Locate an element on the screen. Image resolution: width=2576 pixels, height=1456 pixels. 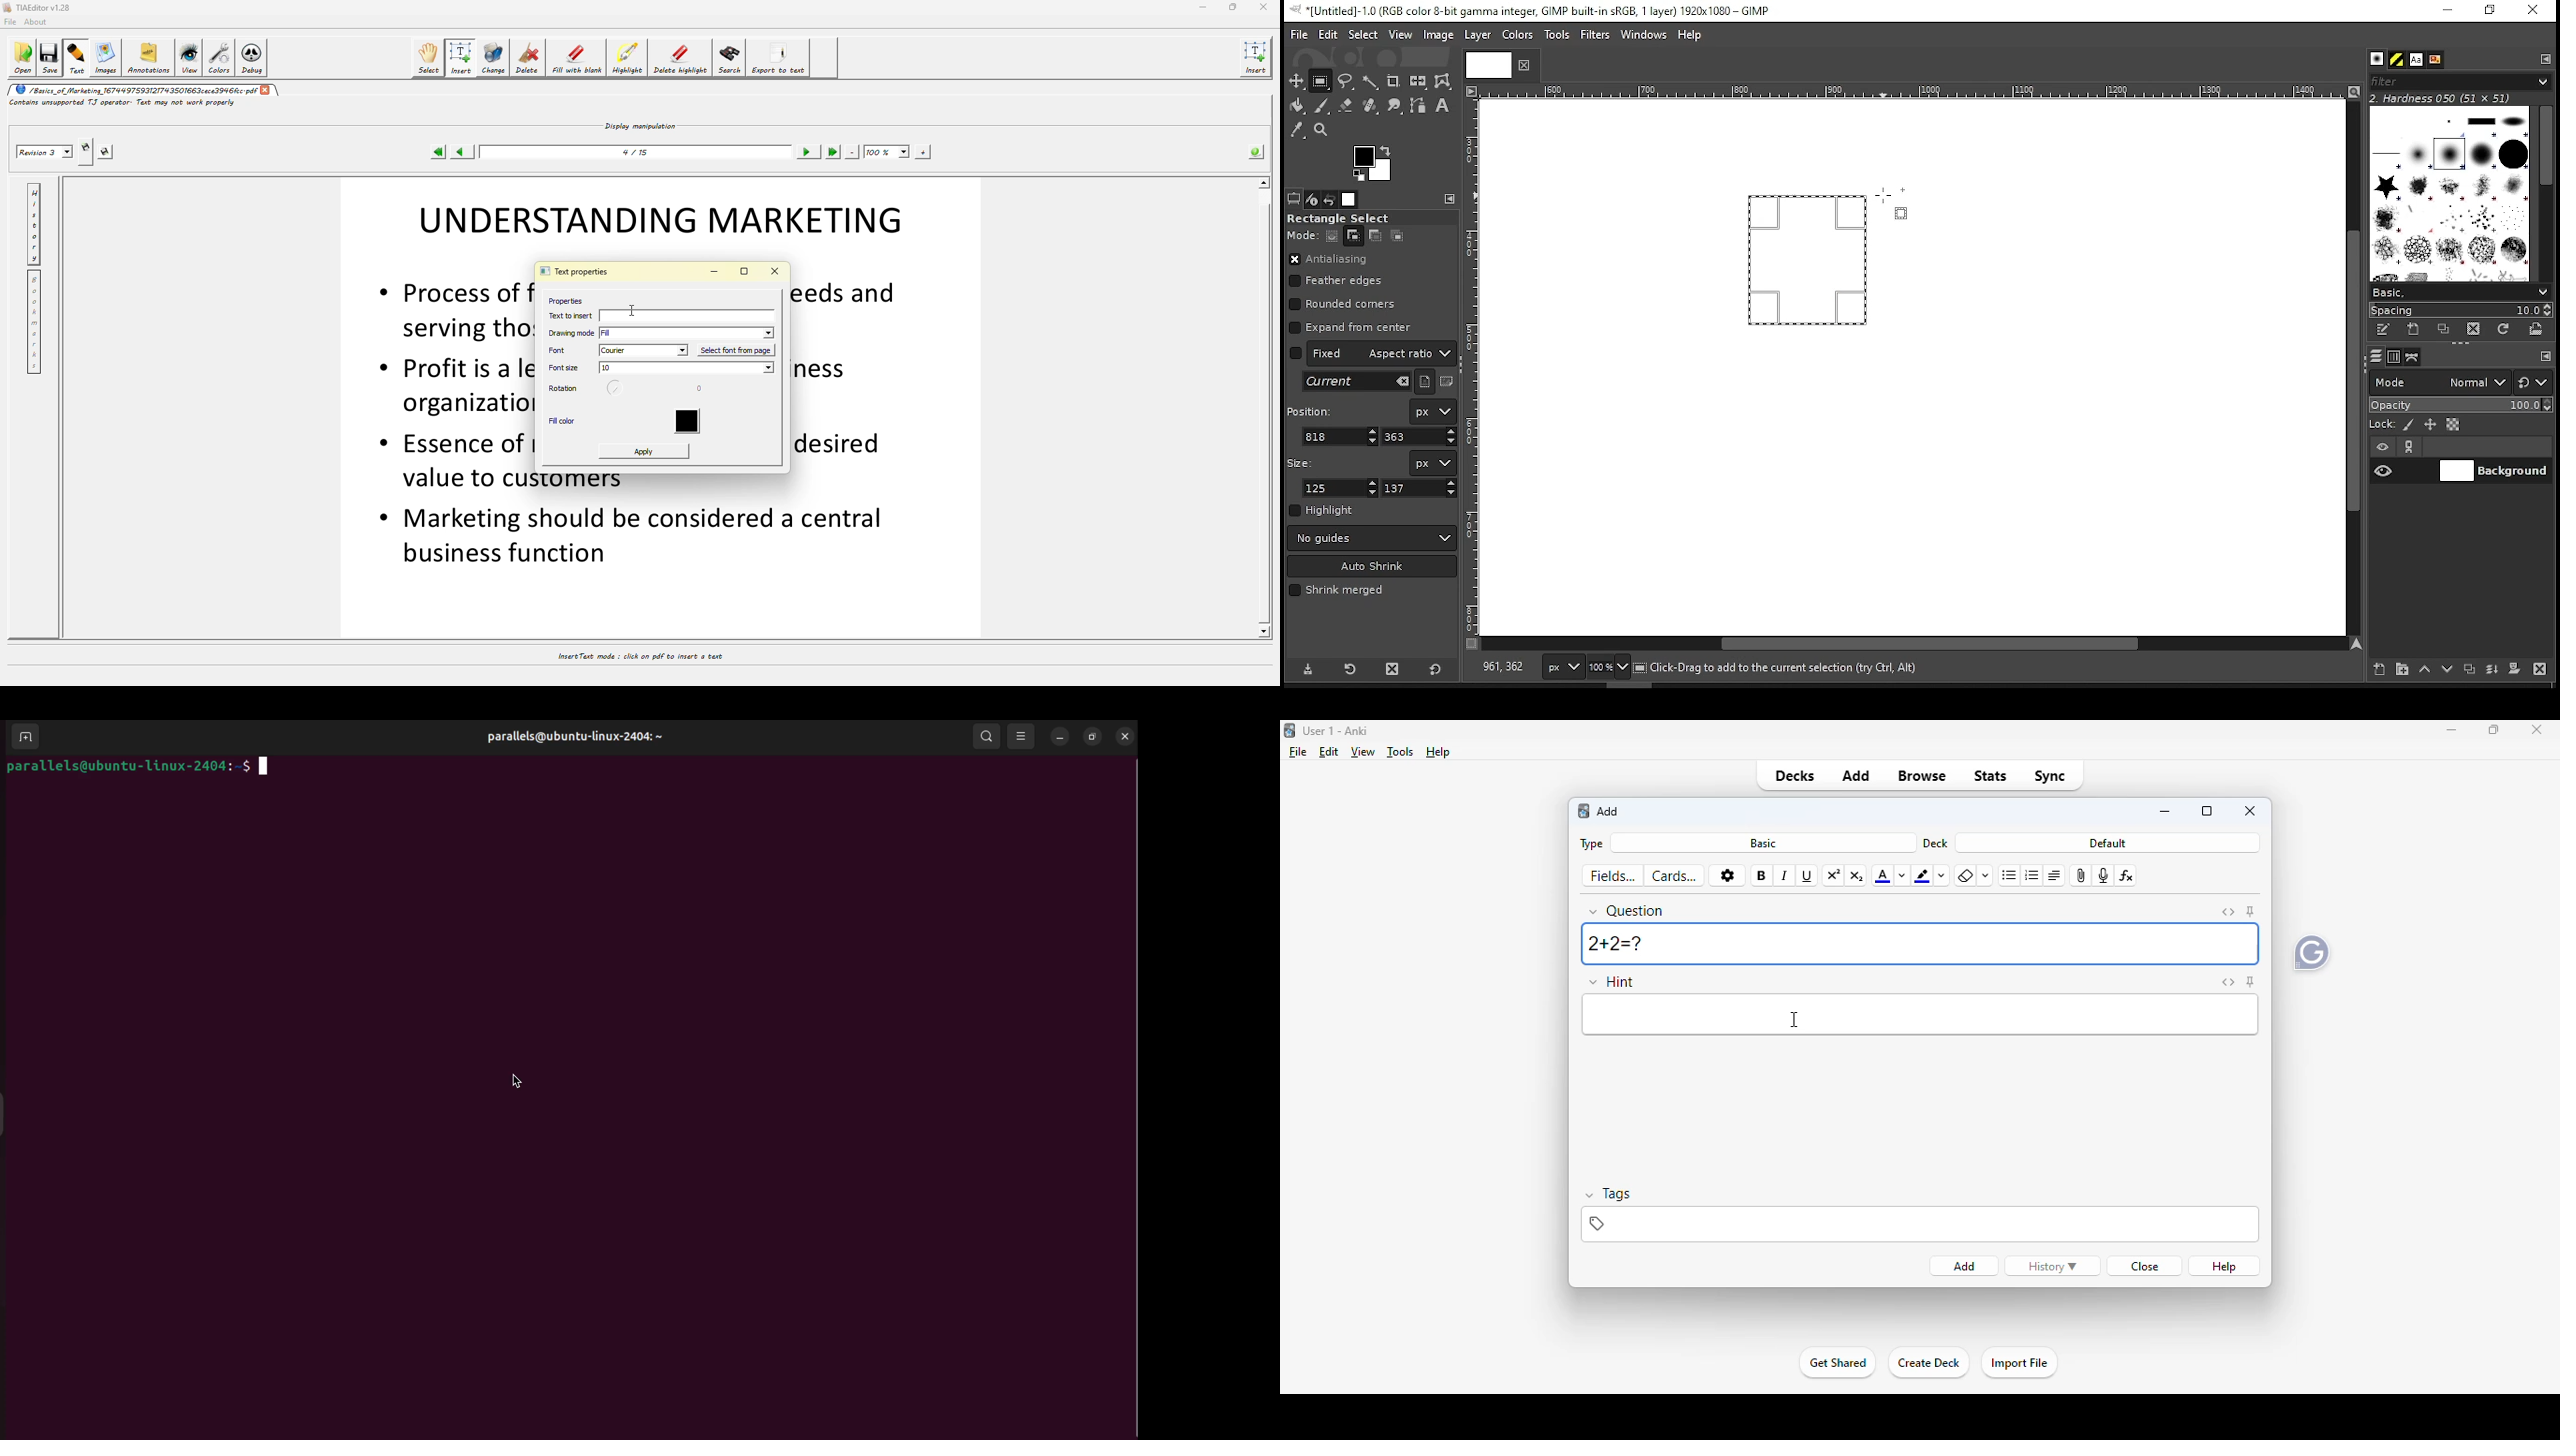
height is located at coordinates (1420, 488).